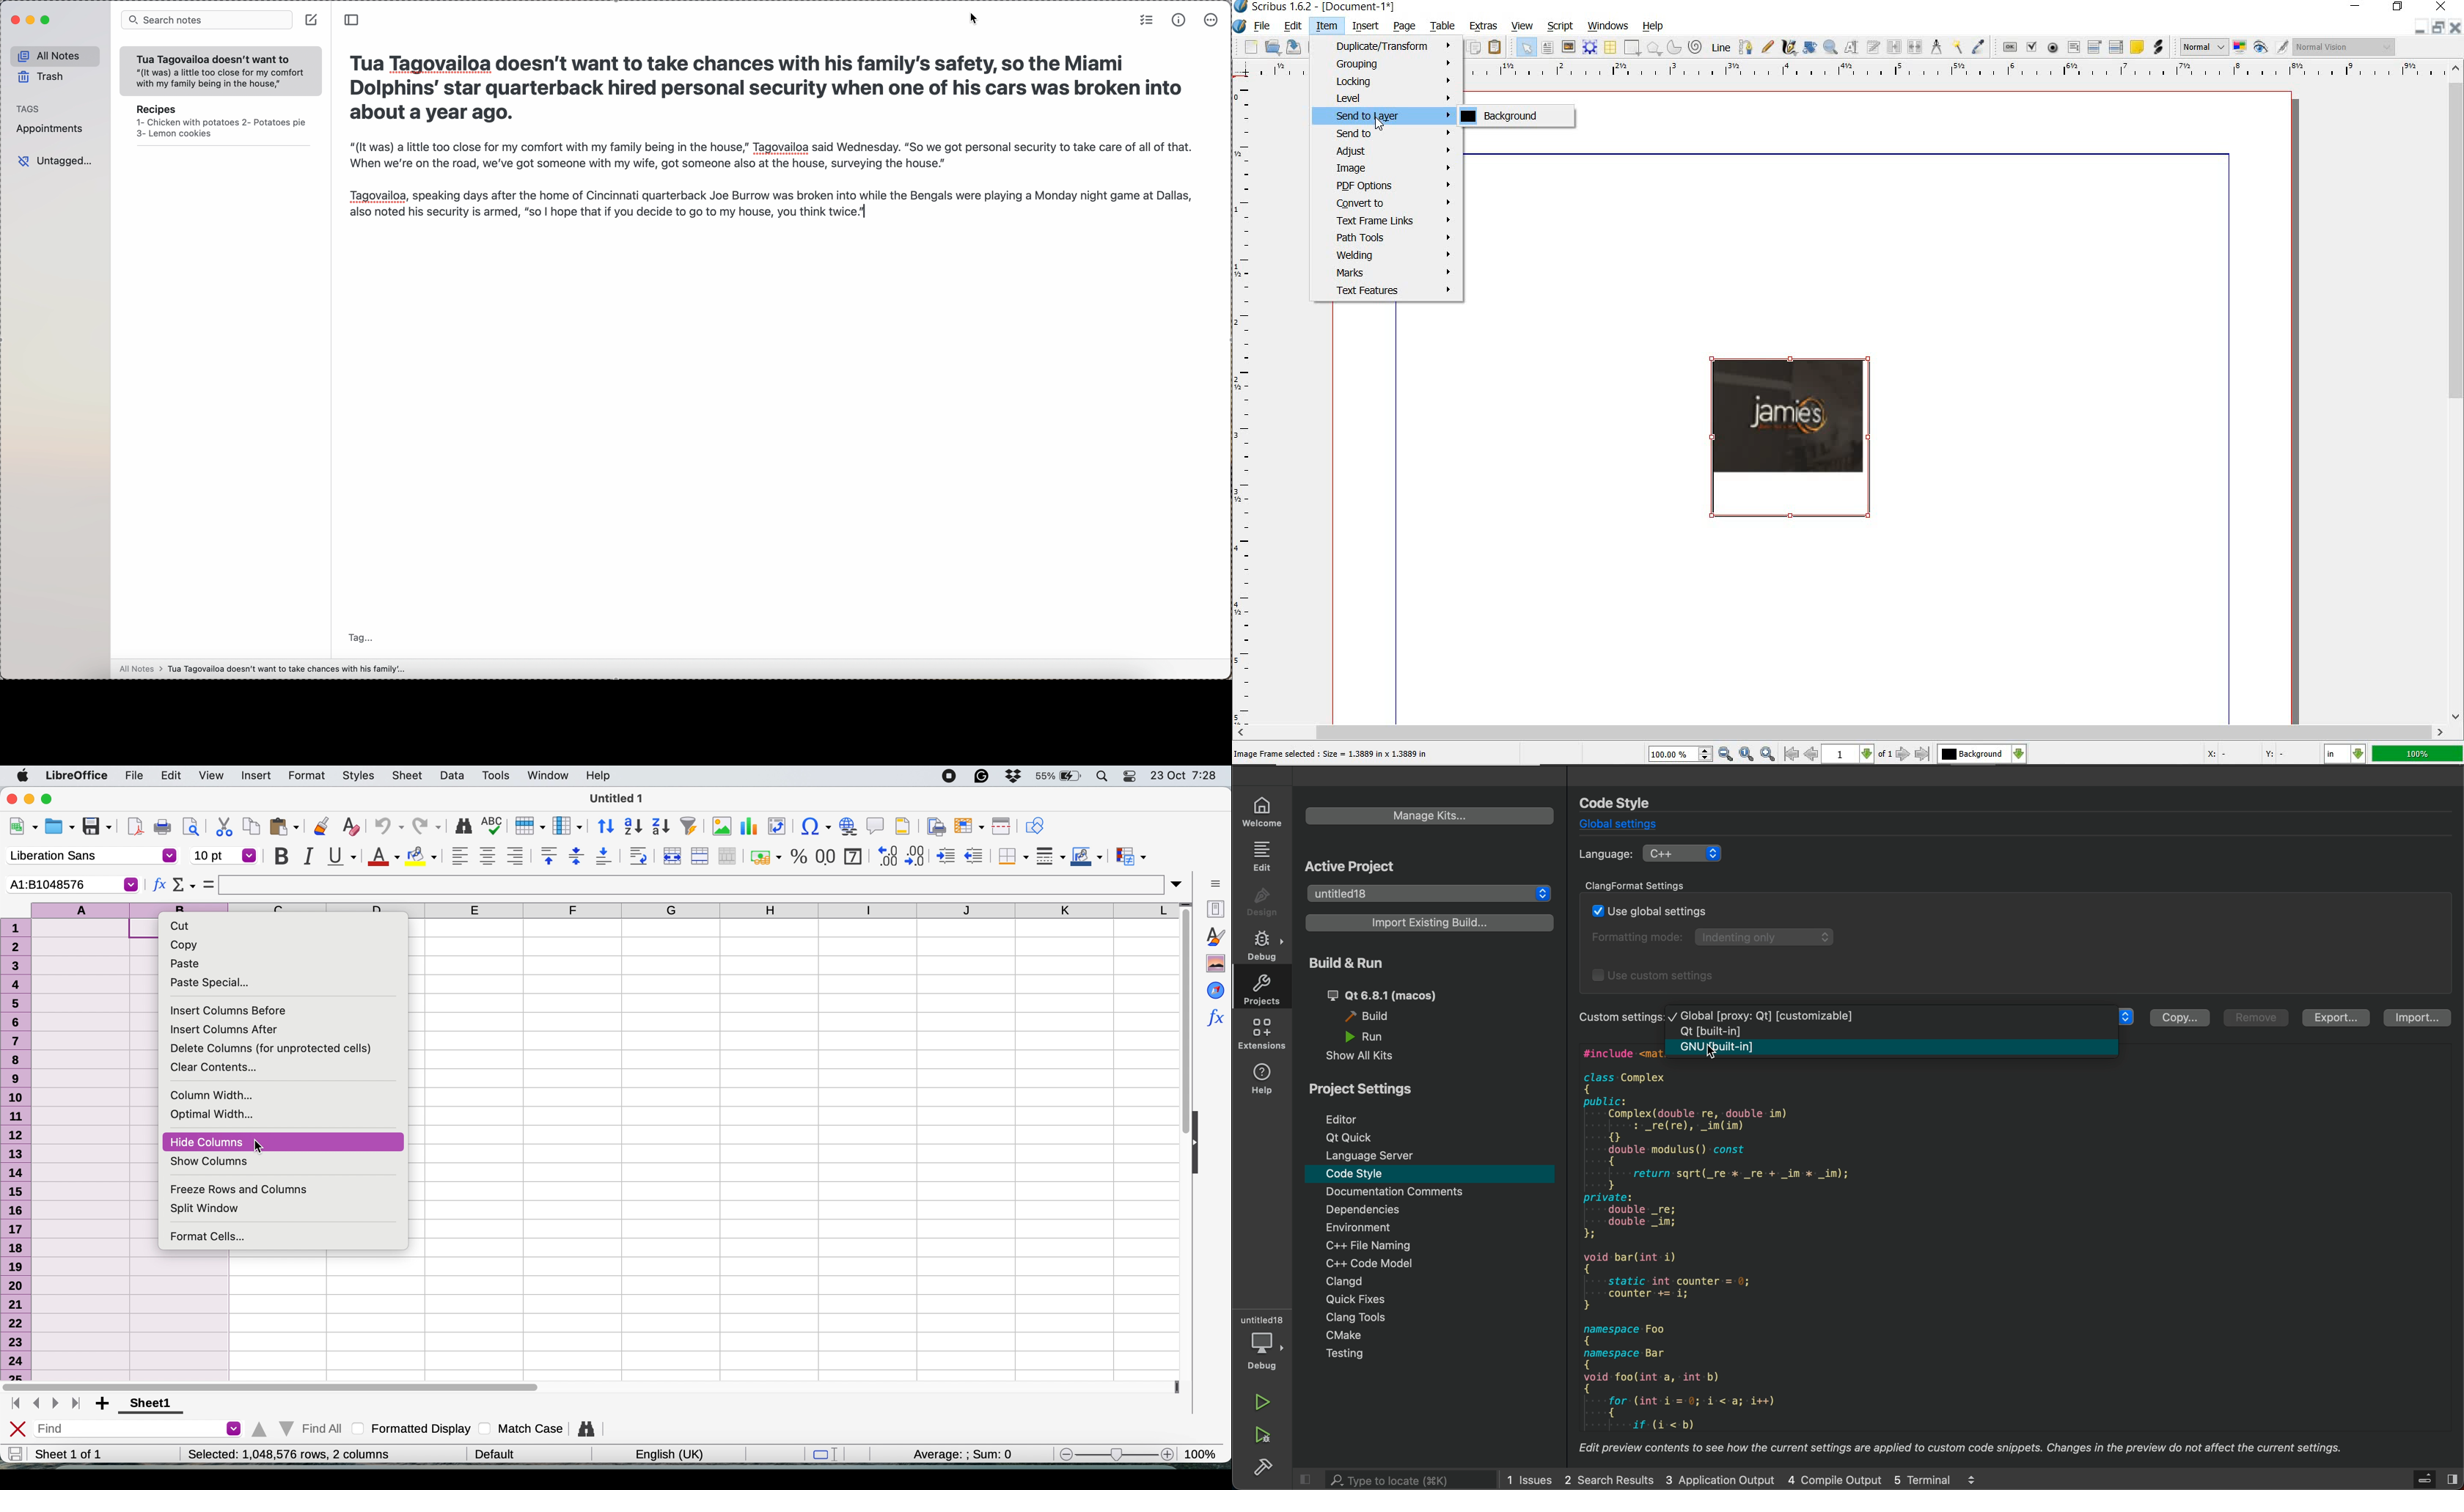 This screenshot has width=2464, height=1512. I want to click on calligraphic line, so click(1789, 48).